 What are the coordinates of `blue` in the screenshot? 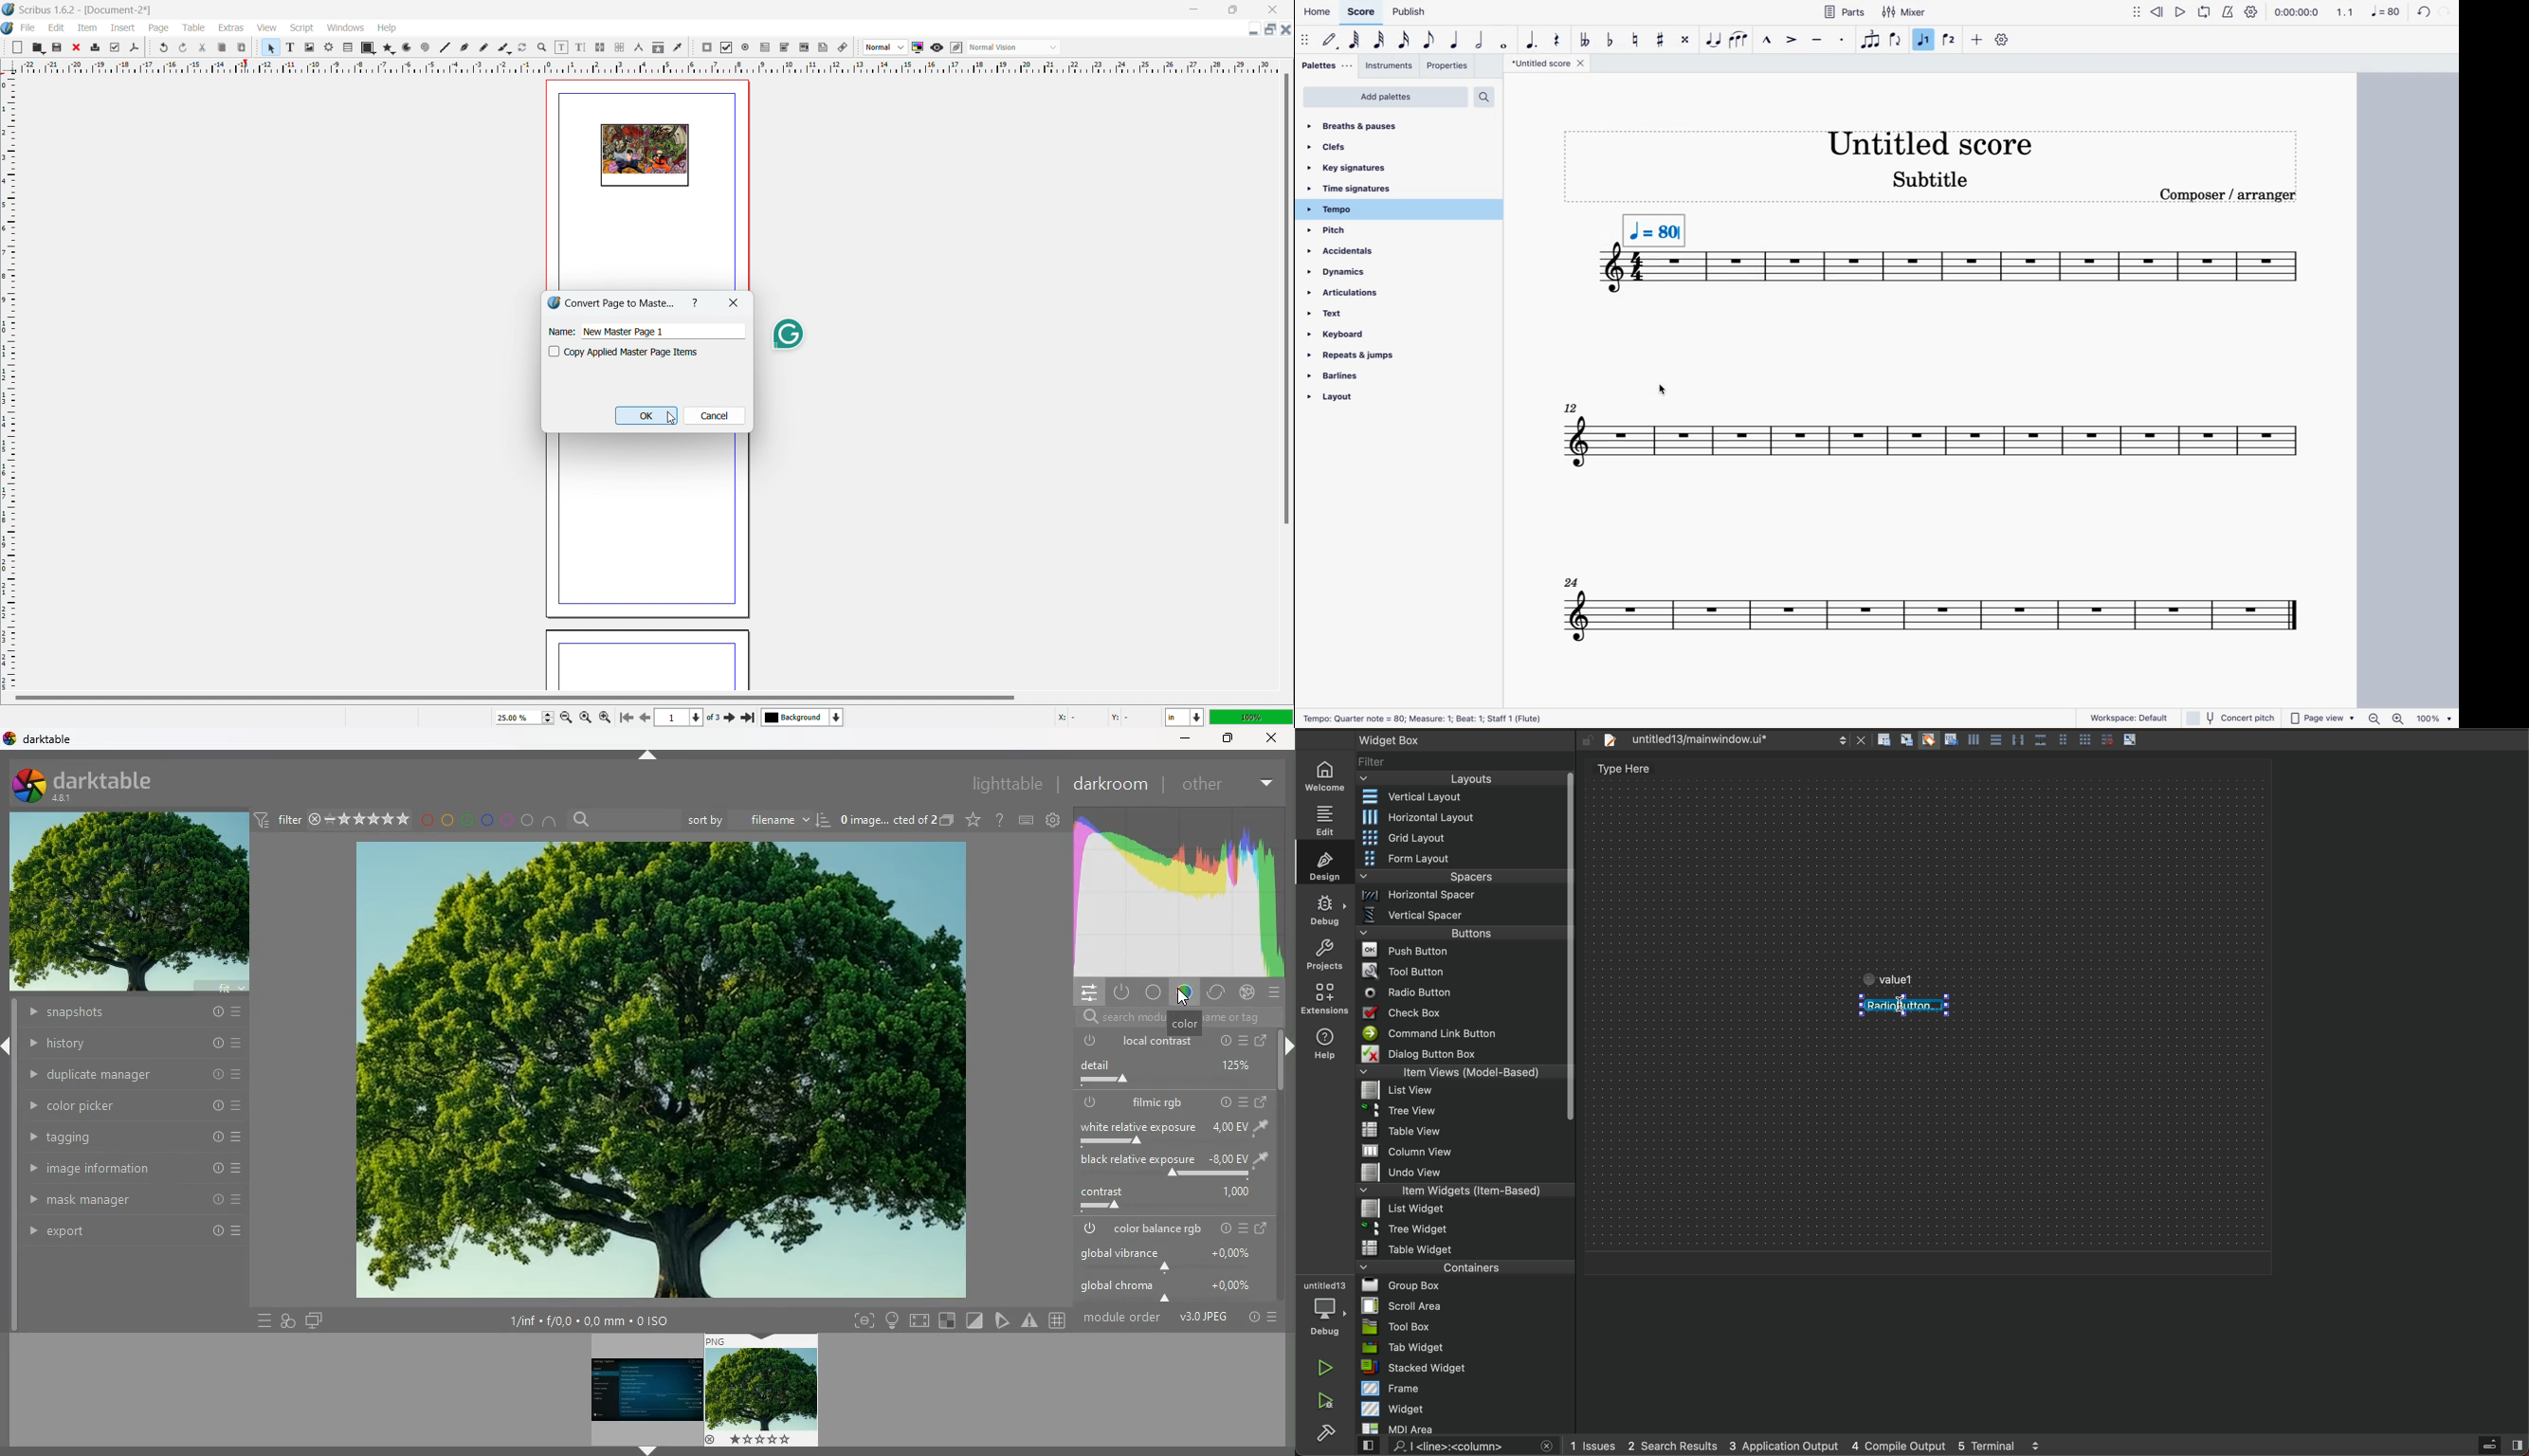 It's located at (487, 820).